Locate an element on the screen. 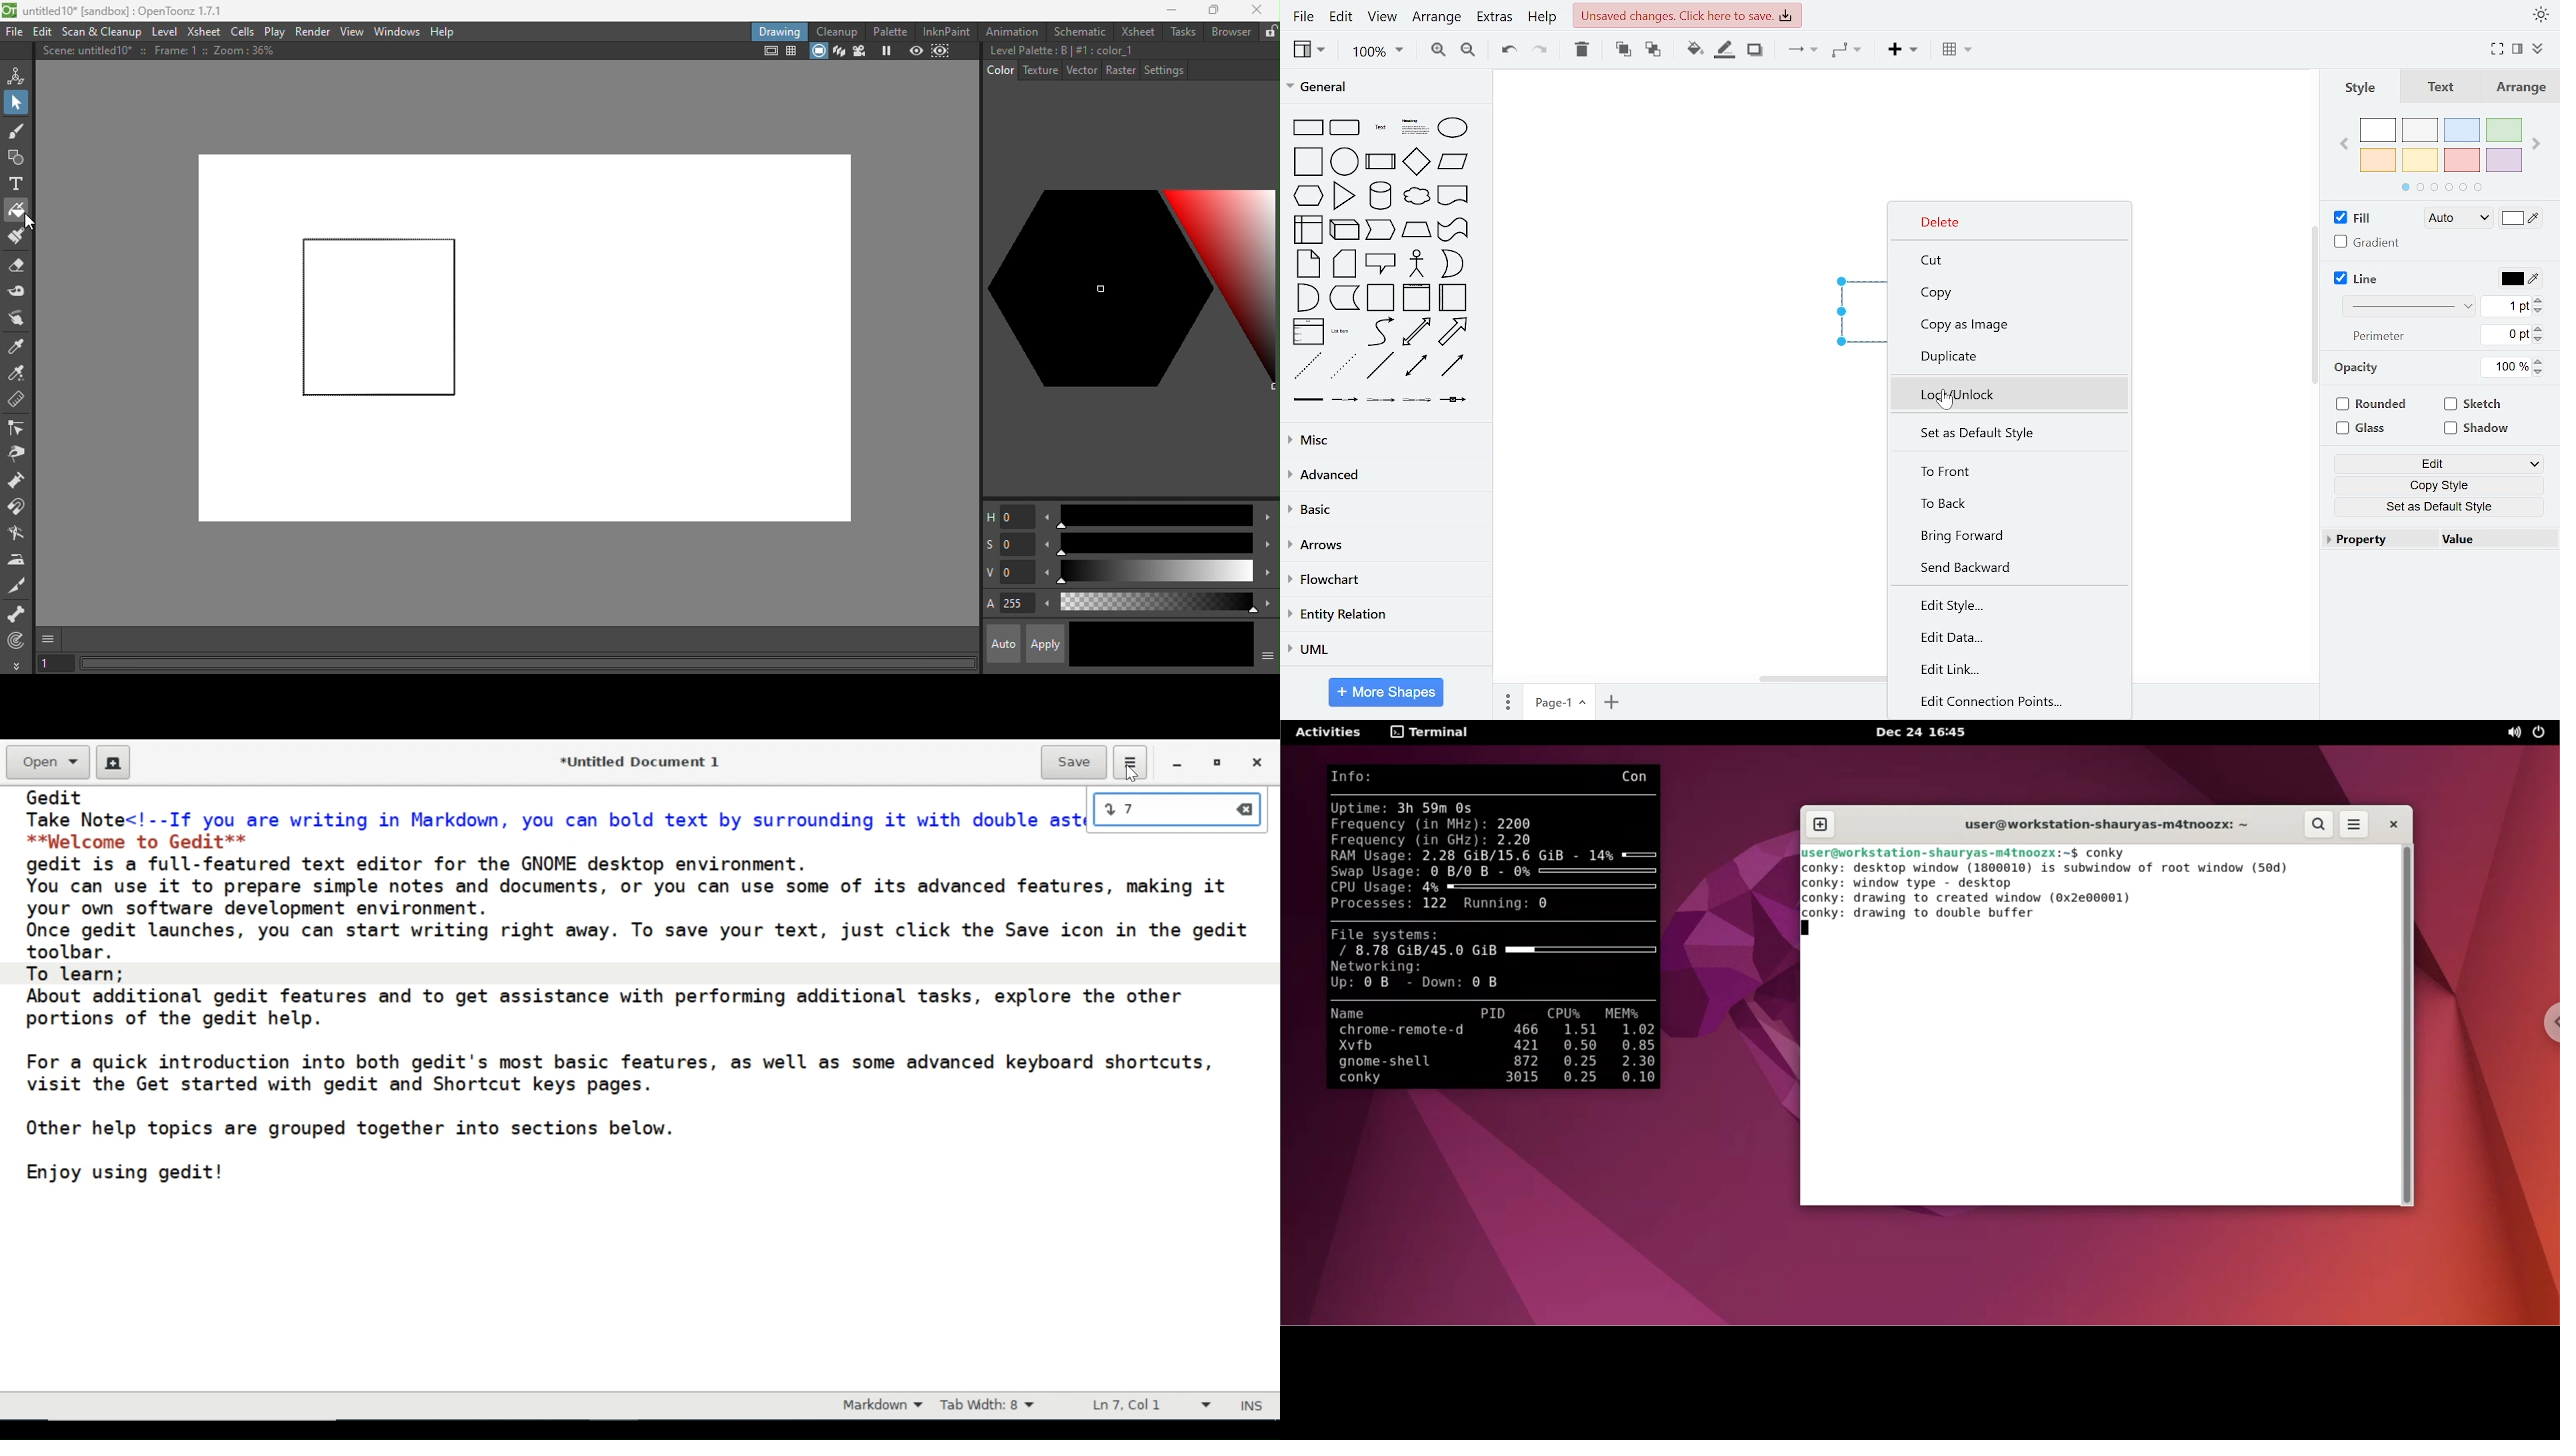 This screenshot has width=2576, height=1456. More tool is located at coordinates (17, 665).